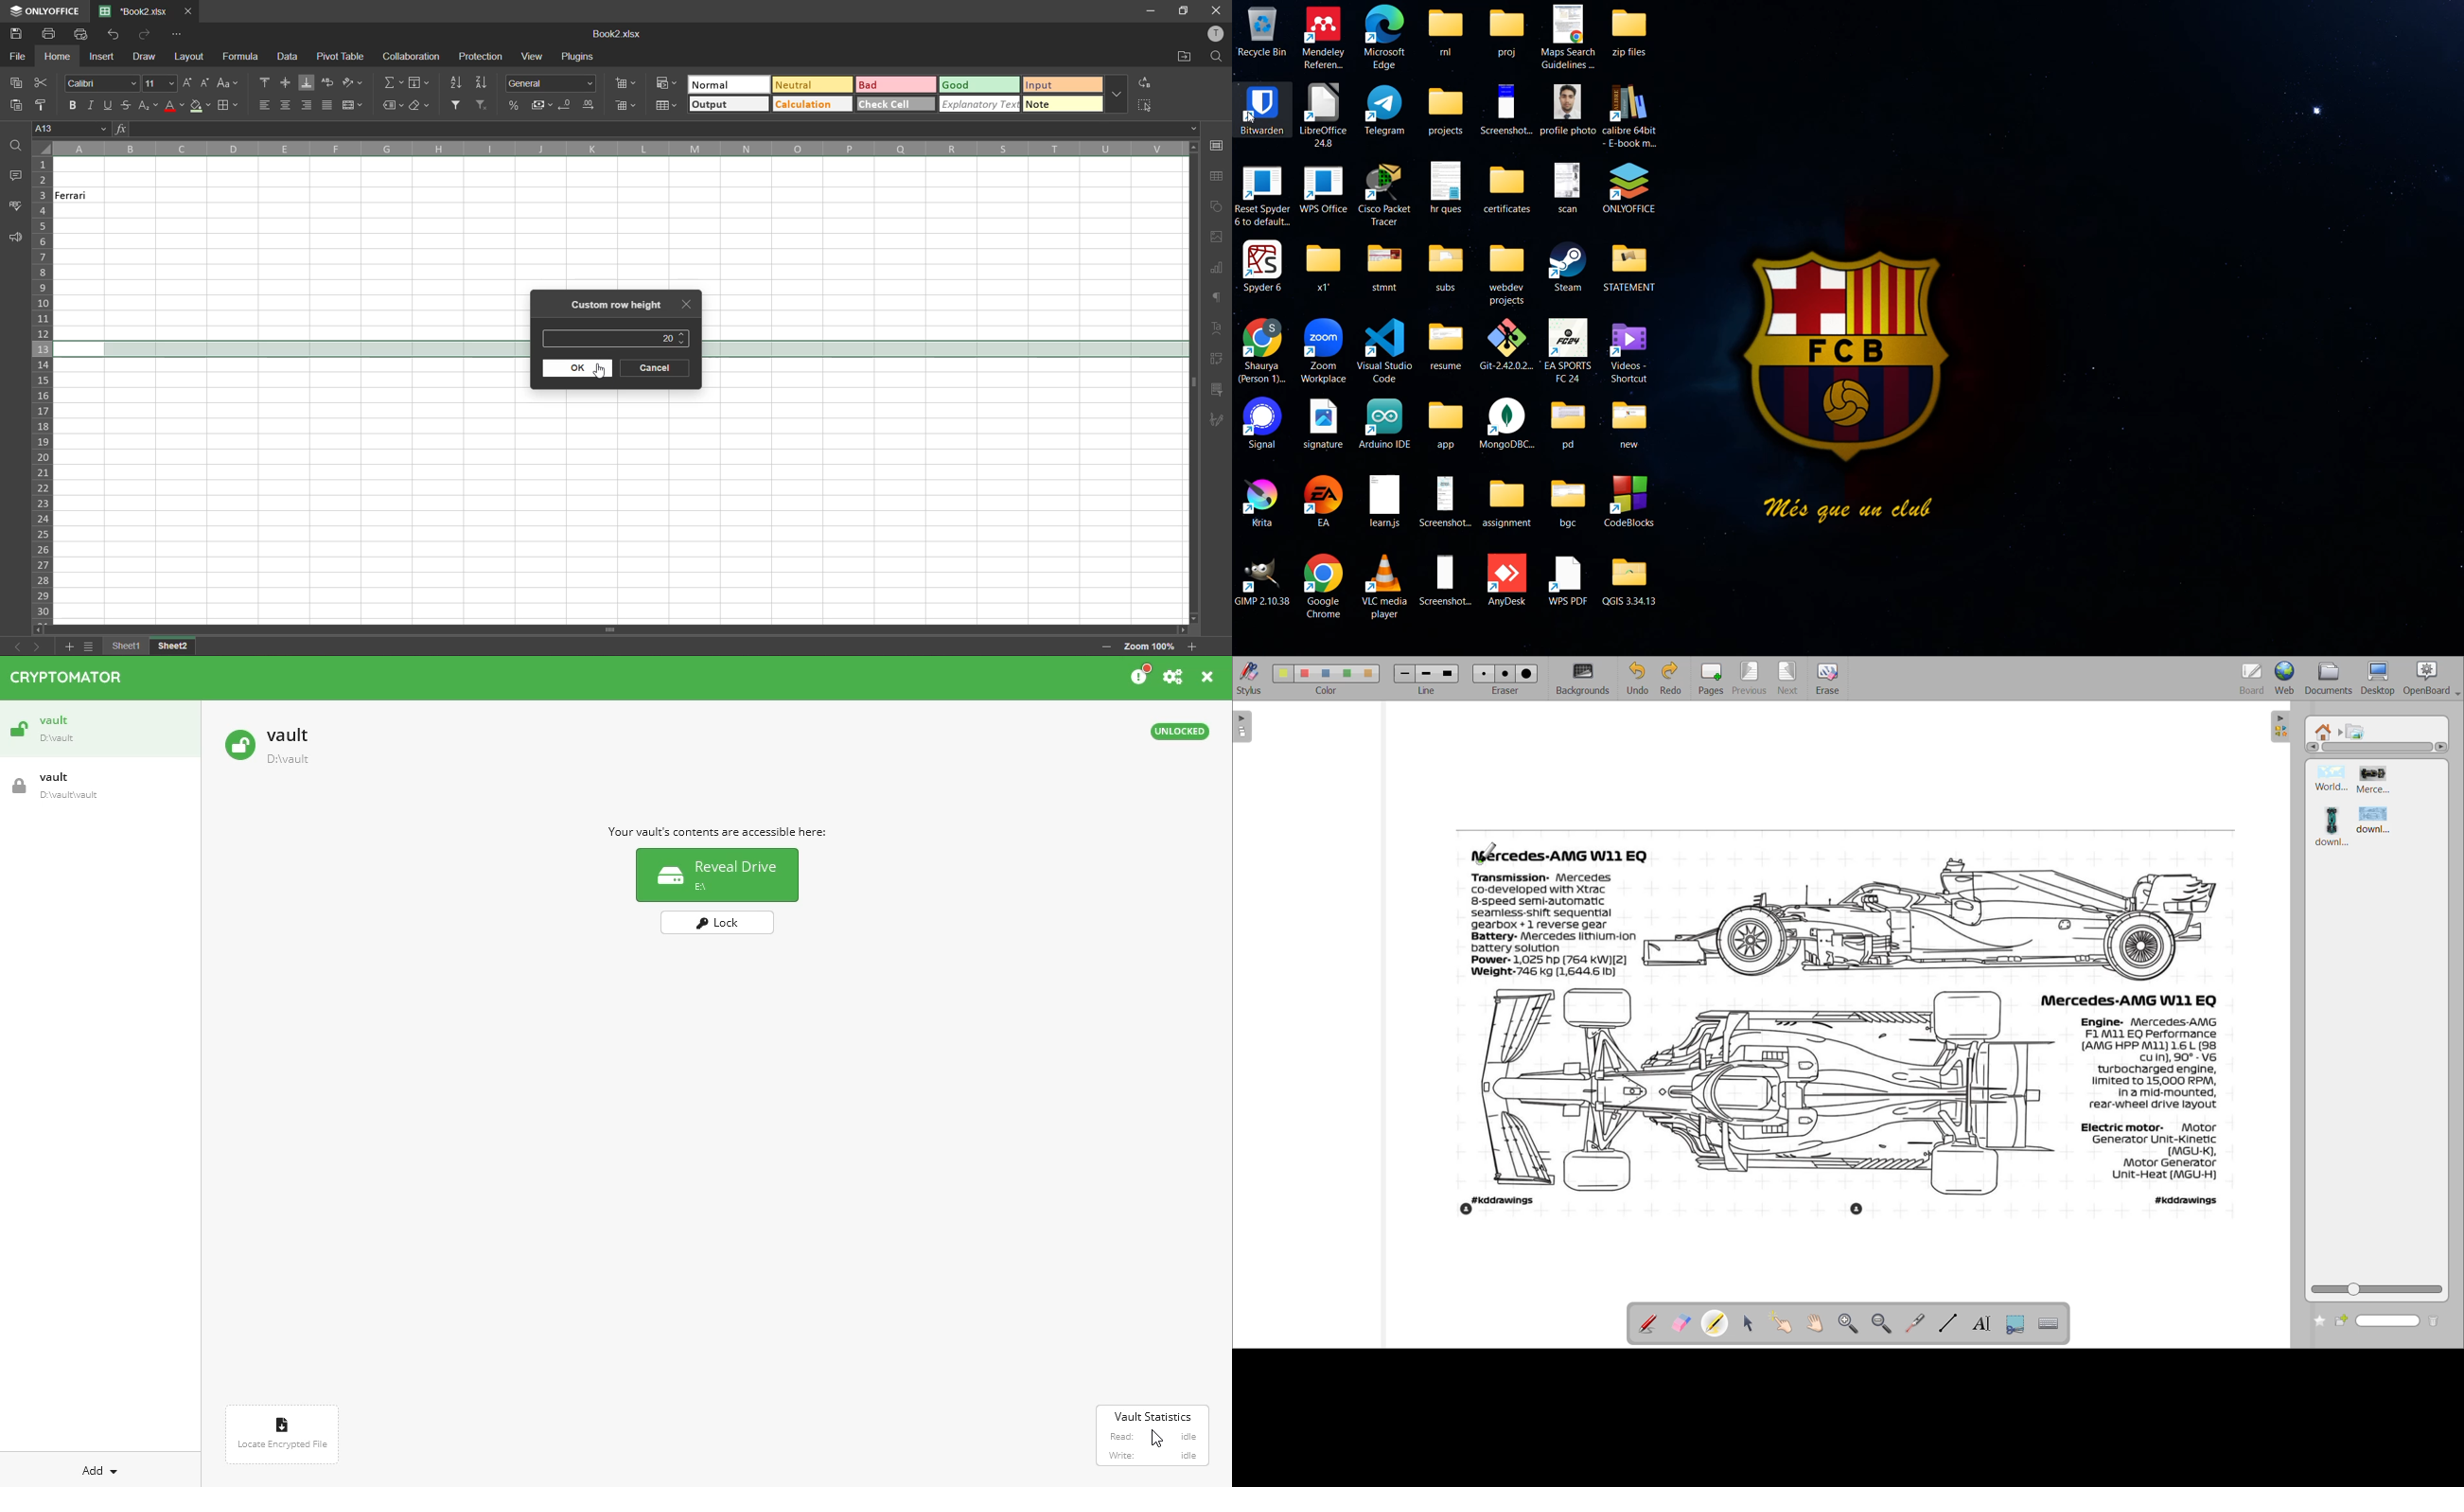 The image size is (2464, 1512). What do you see at coordinates (12, 145) in the screenshot?
I see `find` at bounding box center [12, 145].